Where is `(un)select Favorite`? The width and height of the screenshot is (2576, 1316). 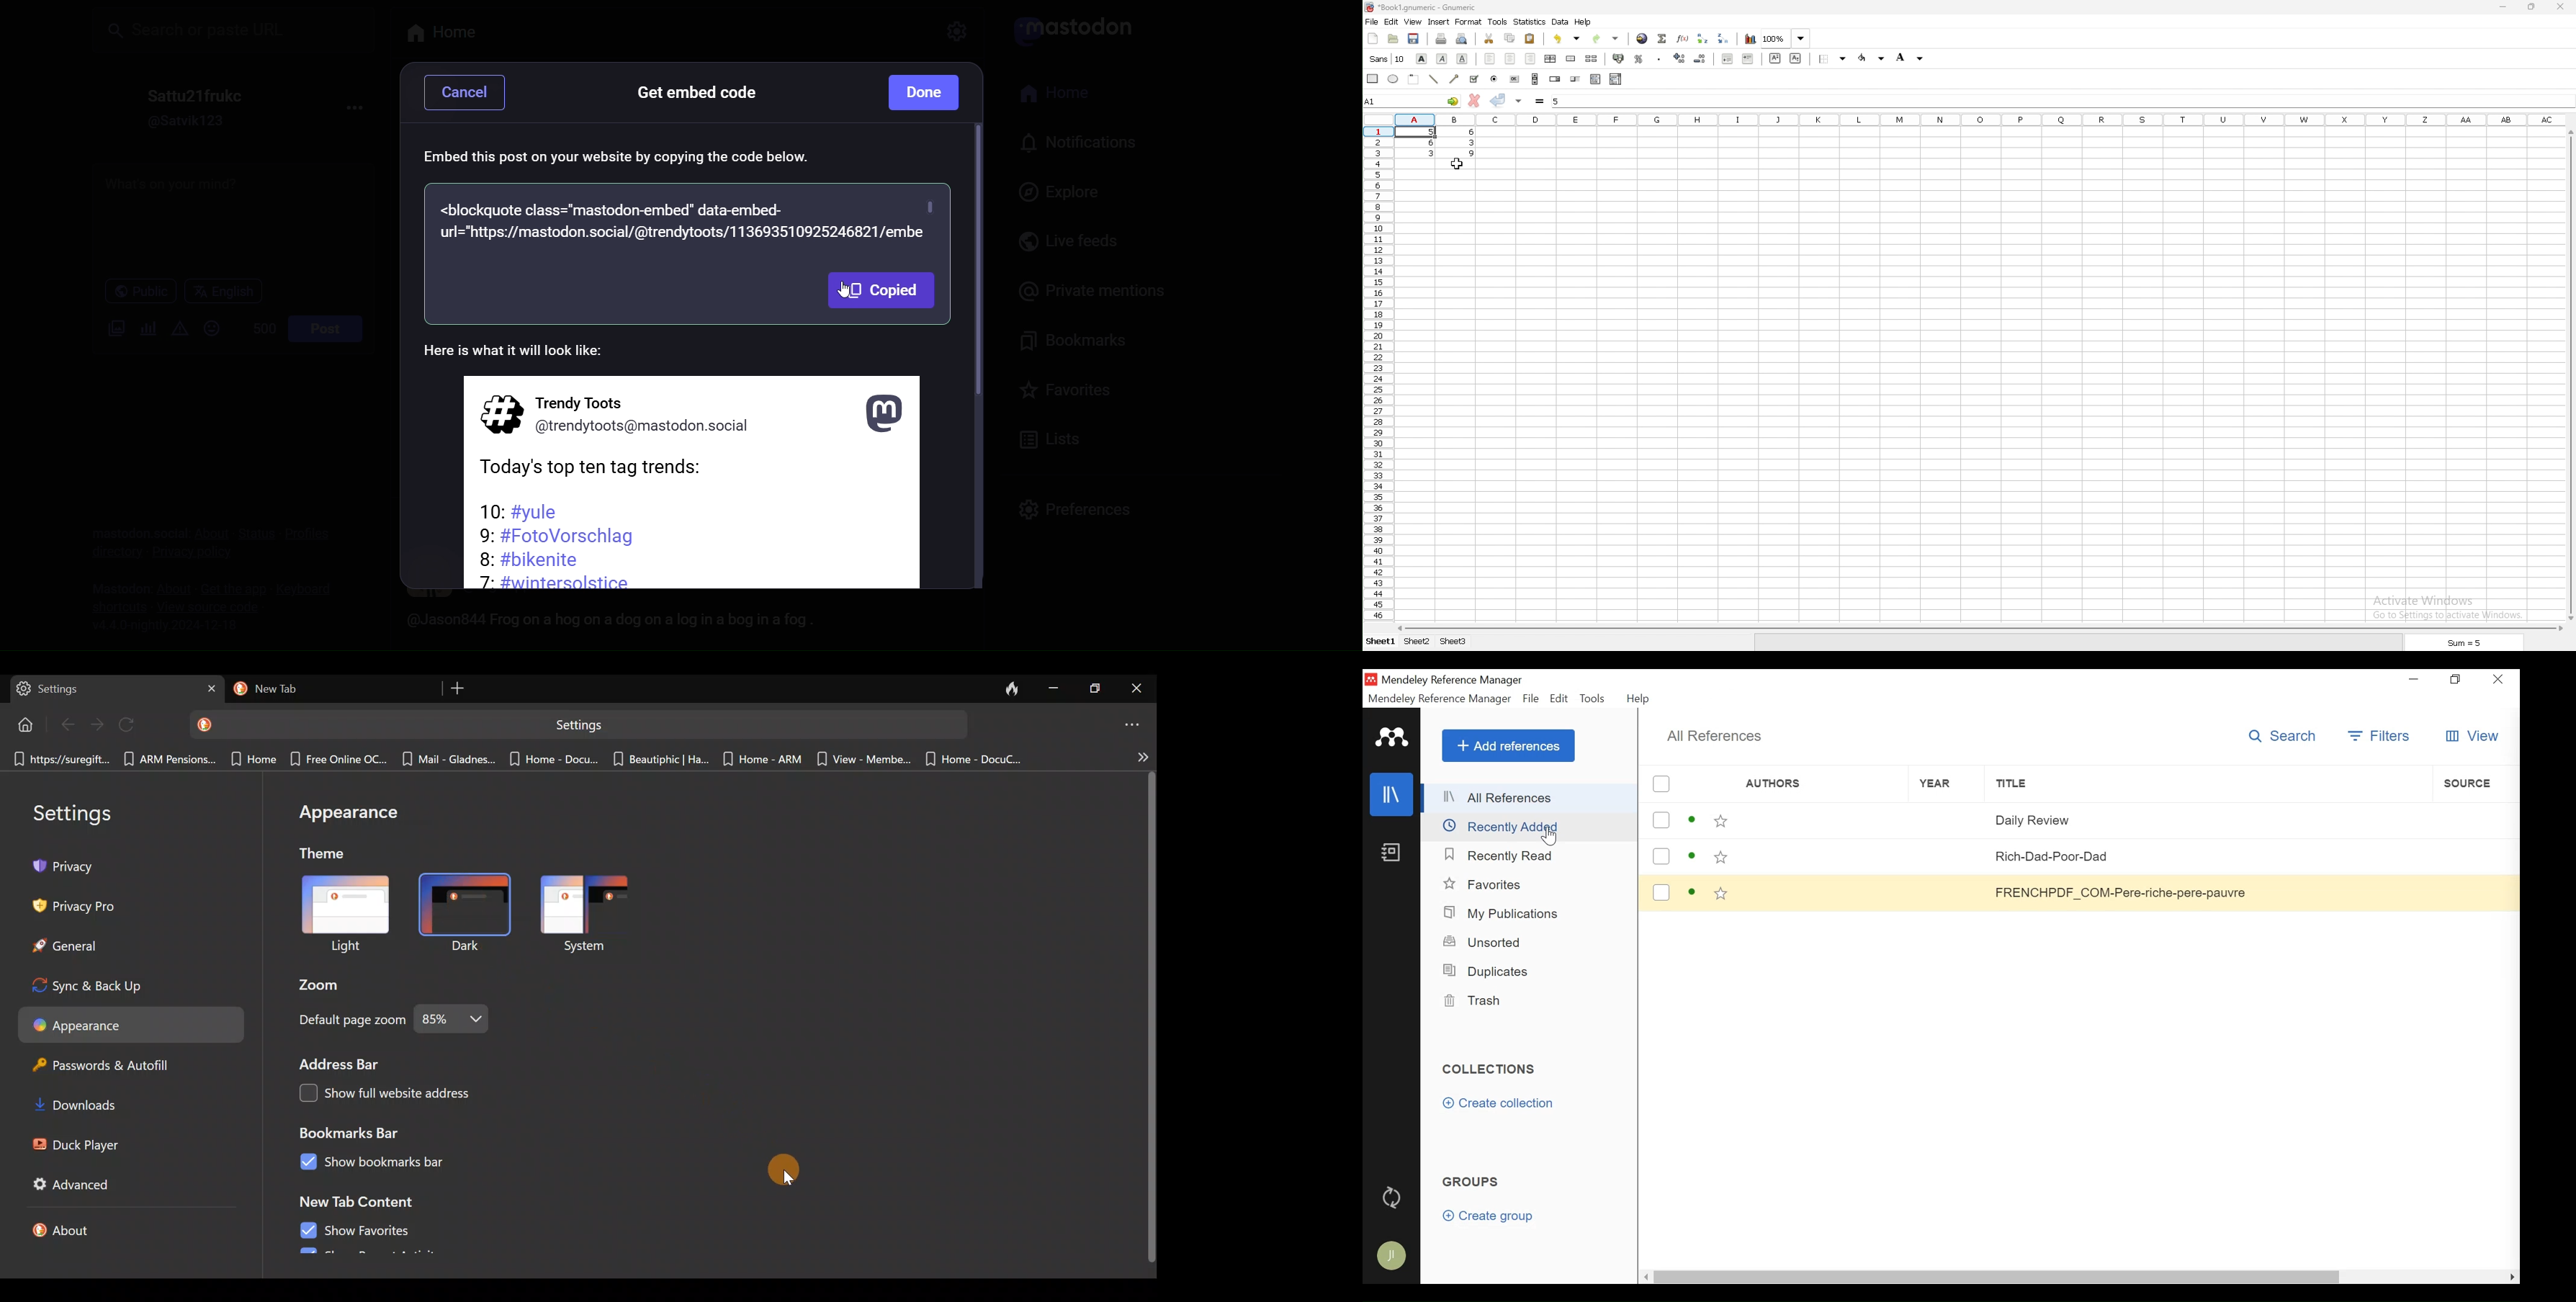 (un)select Favorite is located at coordinates (1720, 822).